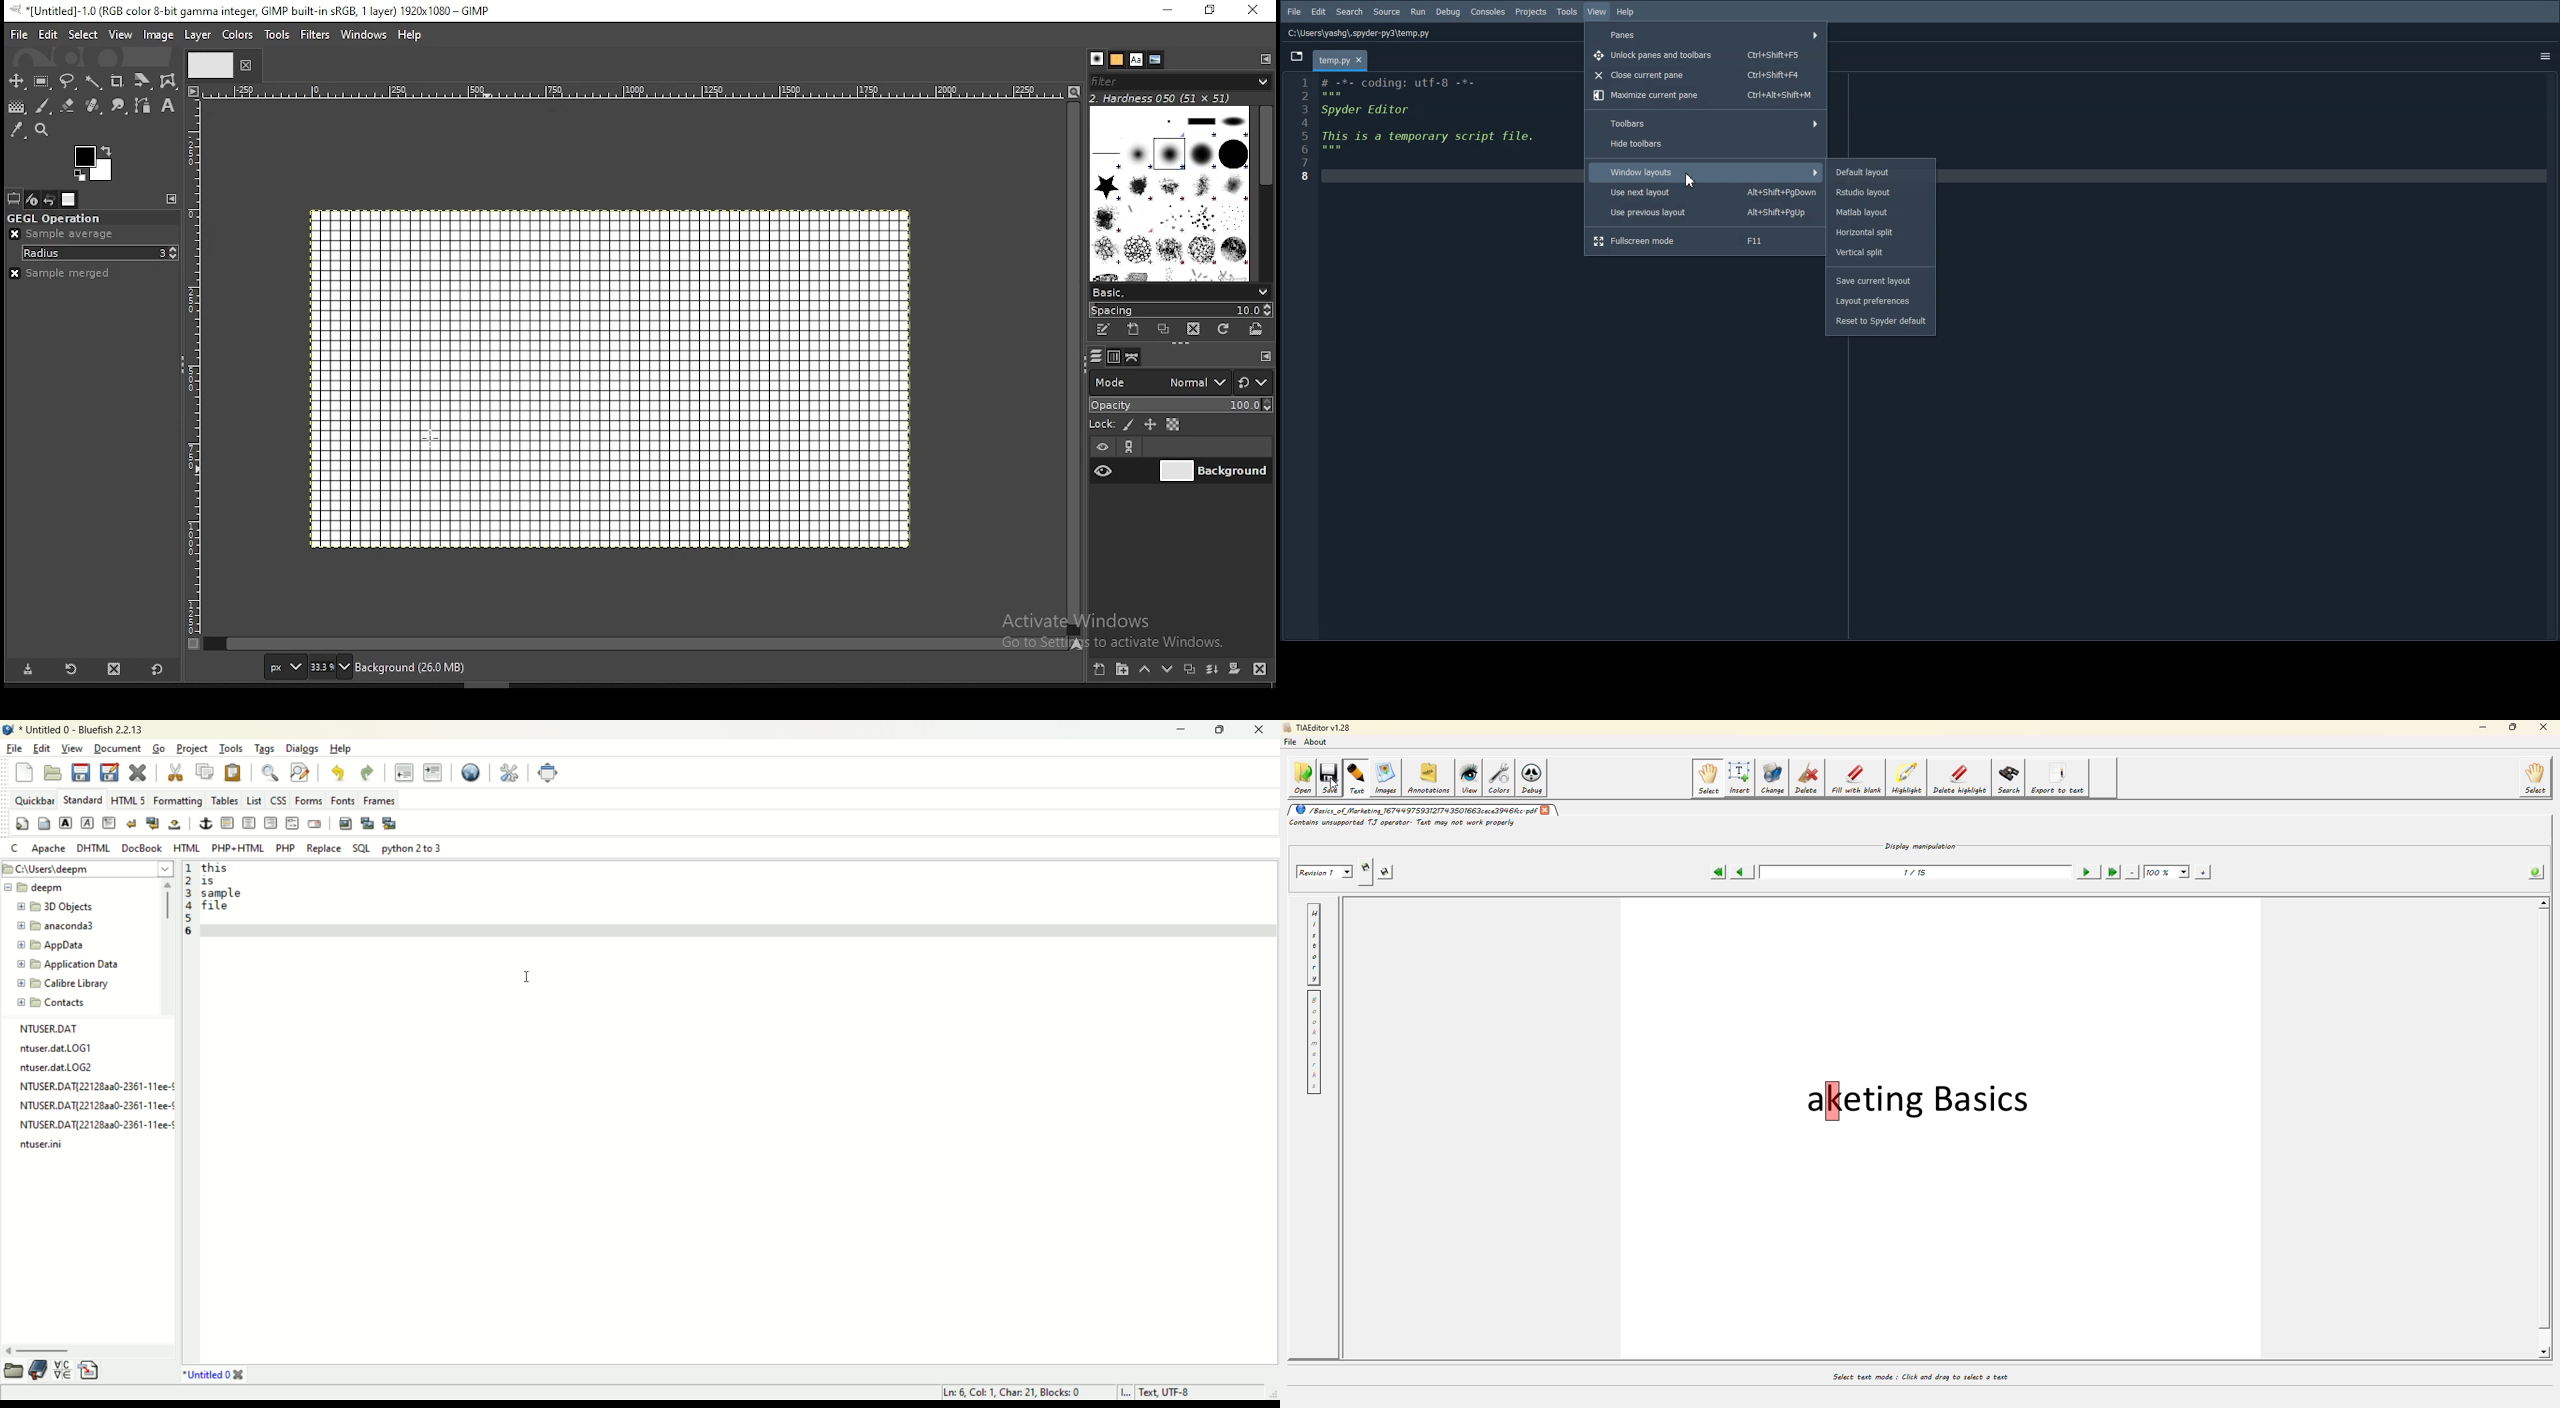  I want to click on center, so click(249, 823).